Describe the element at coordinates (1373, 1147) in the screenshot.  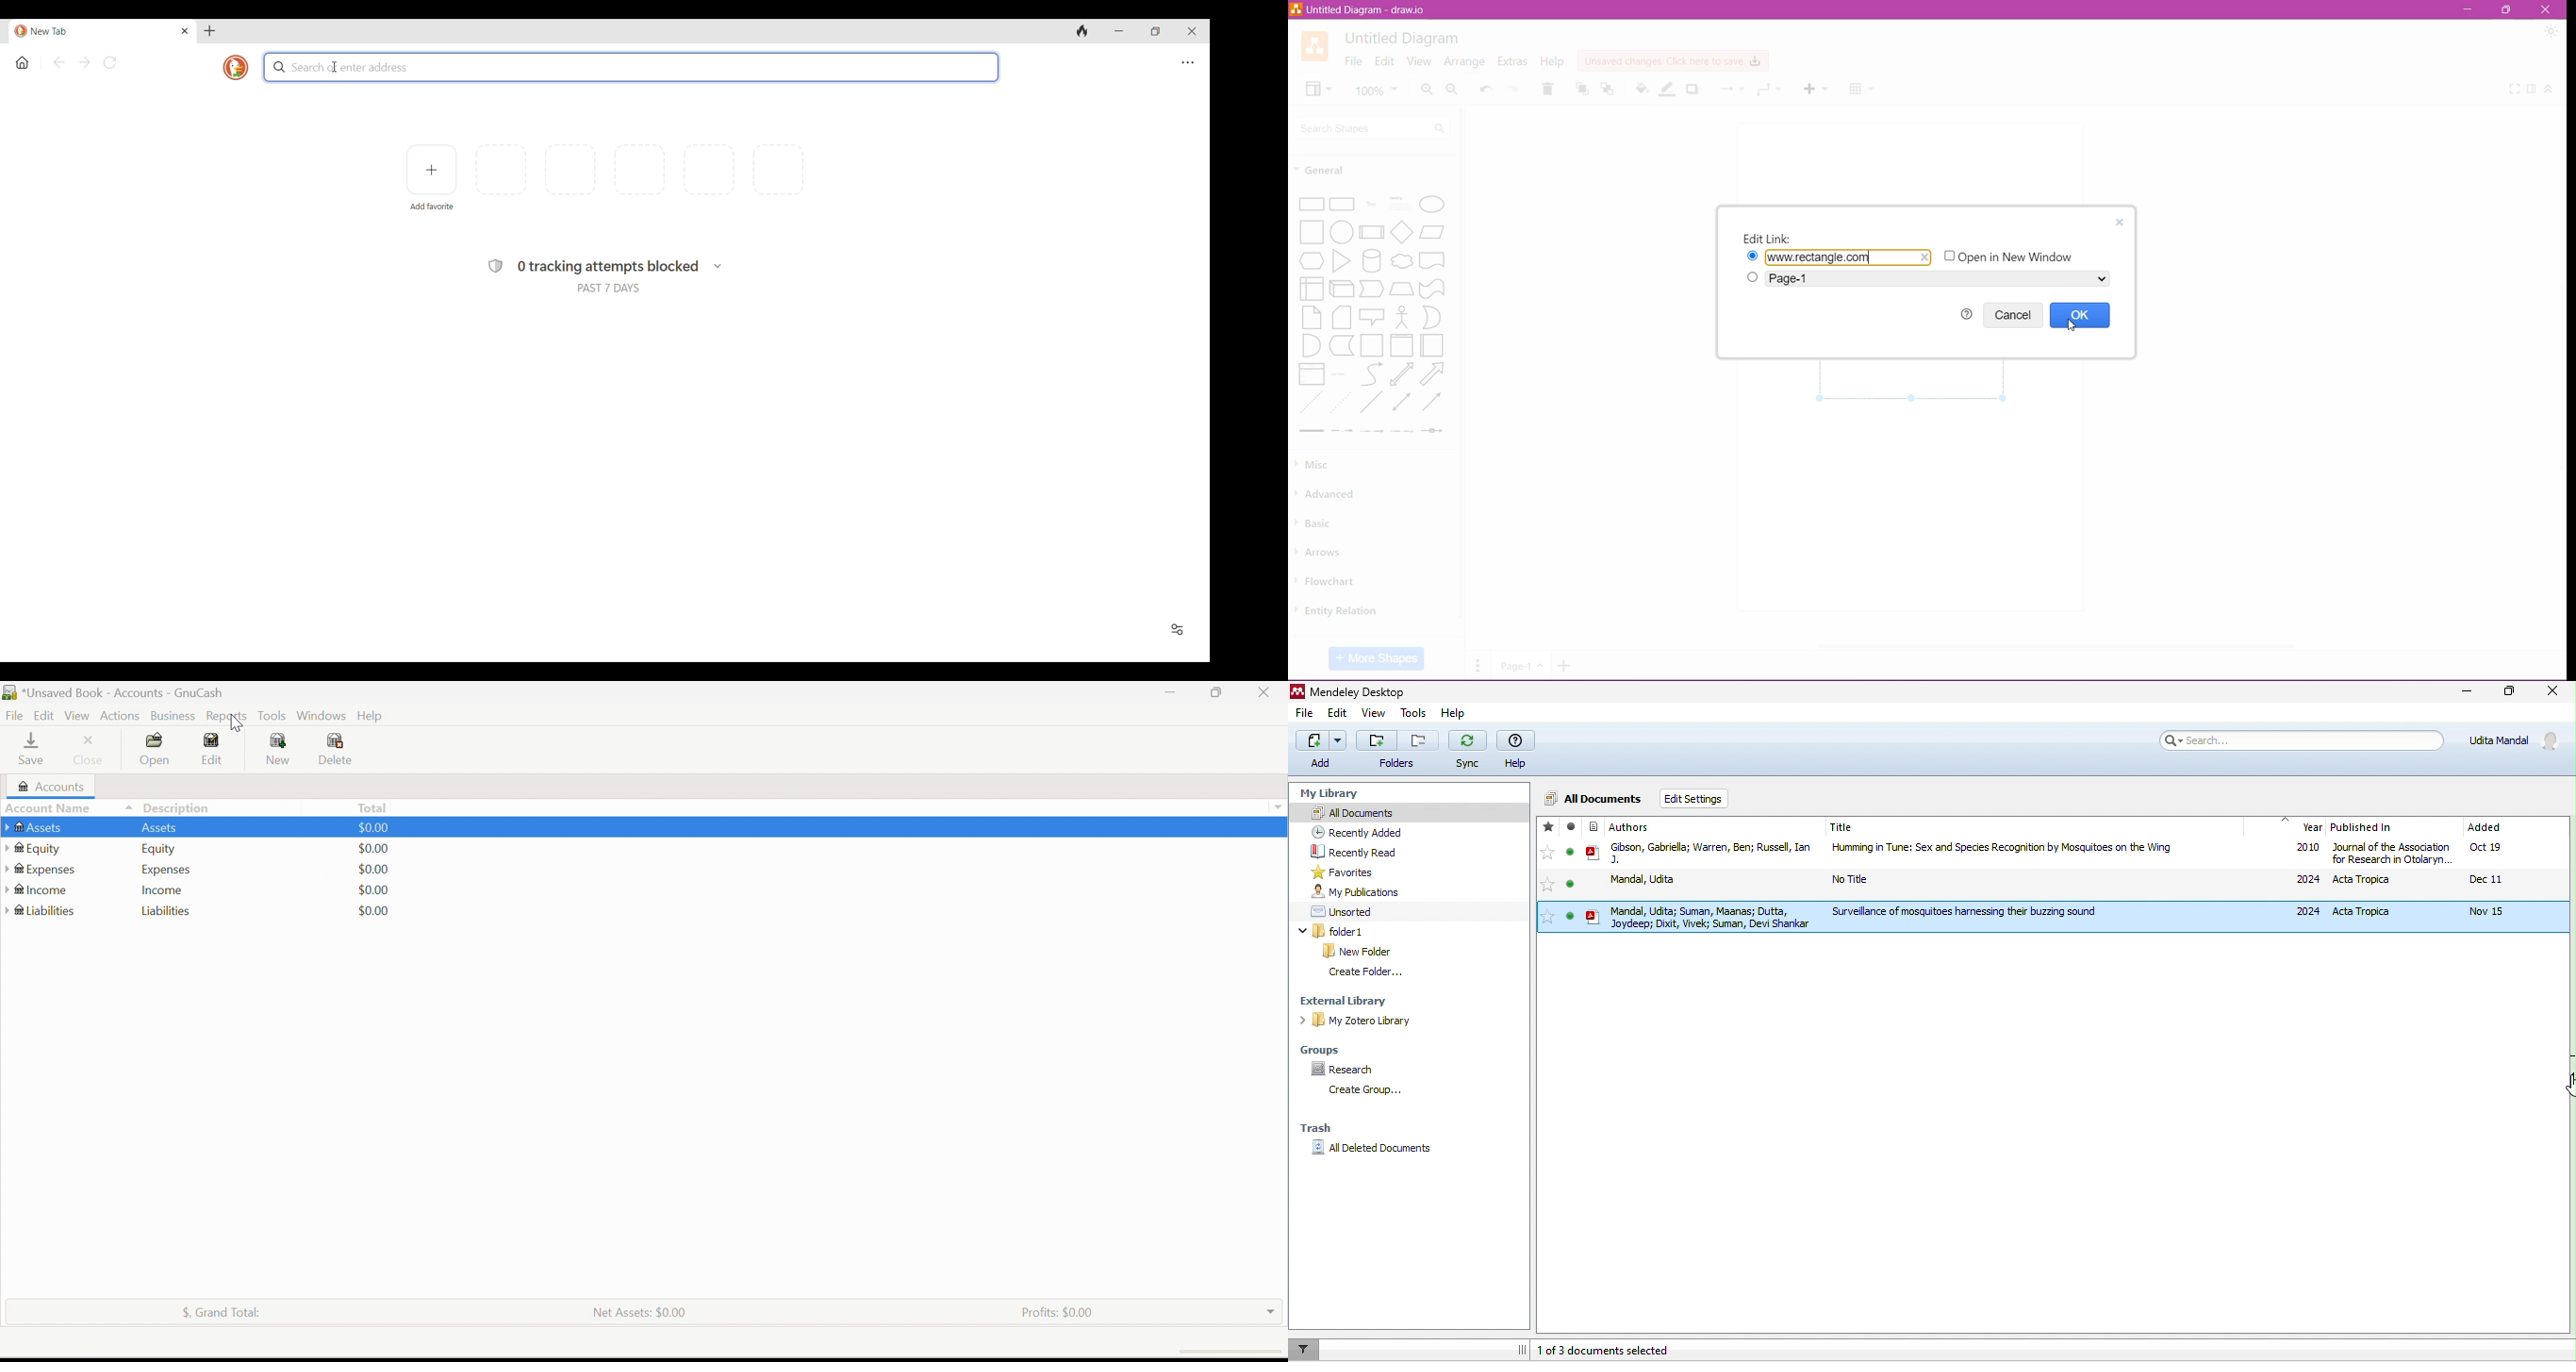
I see `all deleted documents` at that location.